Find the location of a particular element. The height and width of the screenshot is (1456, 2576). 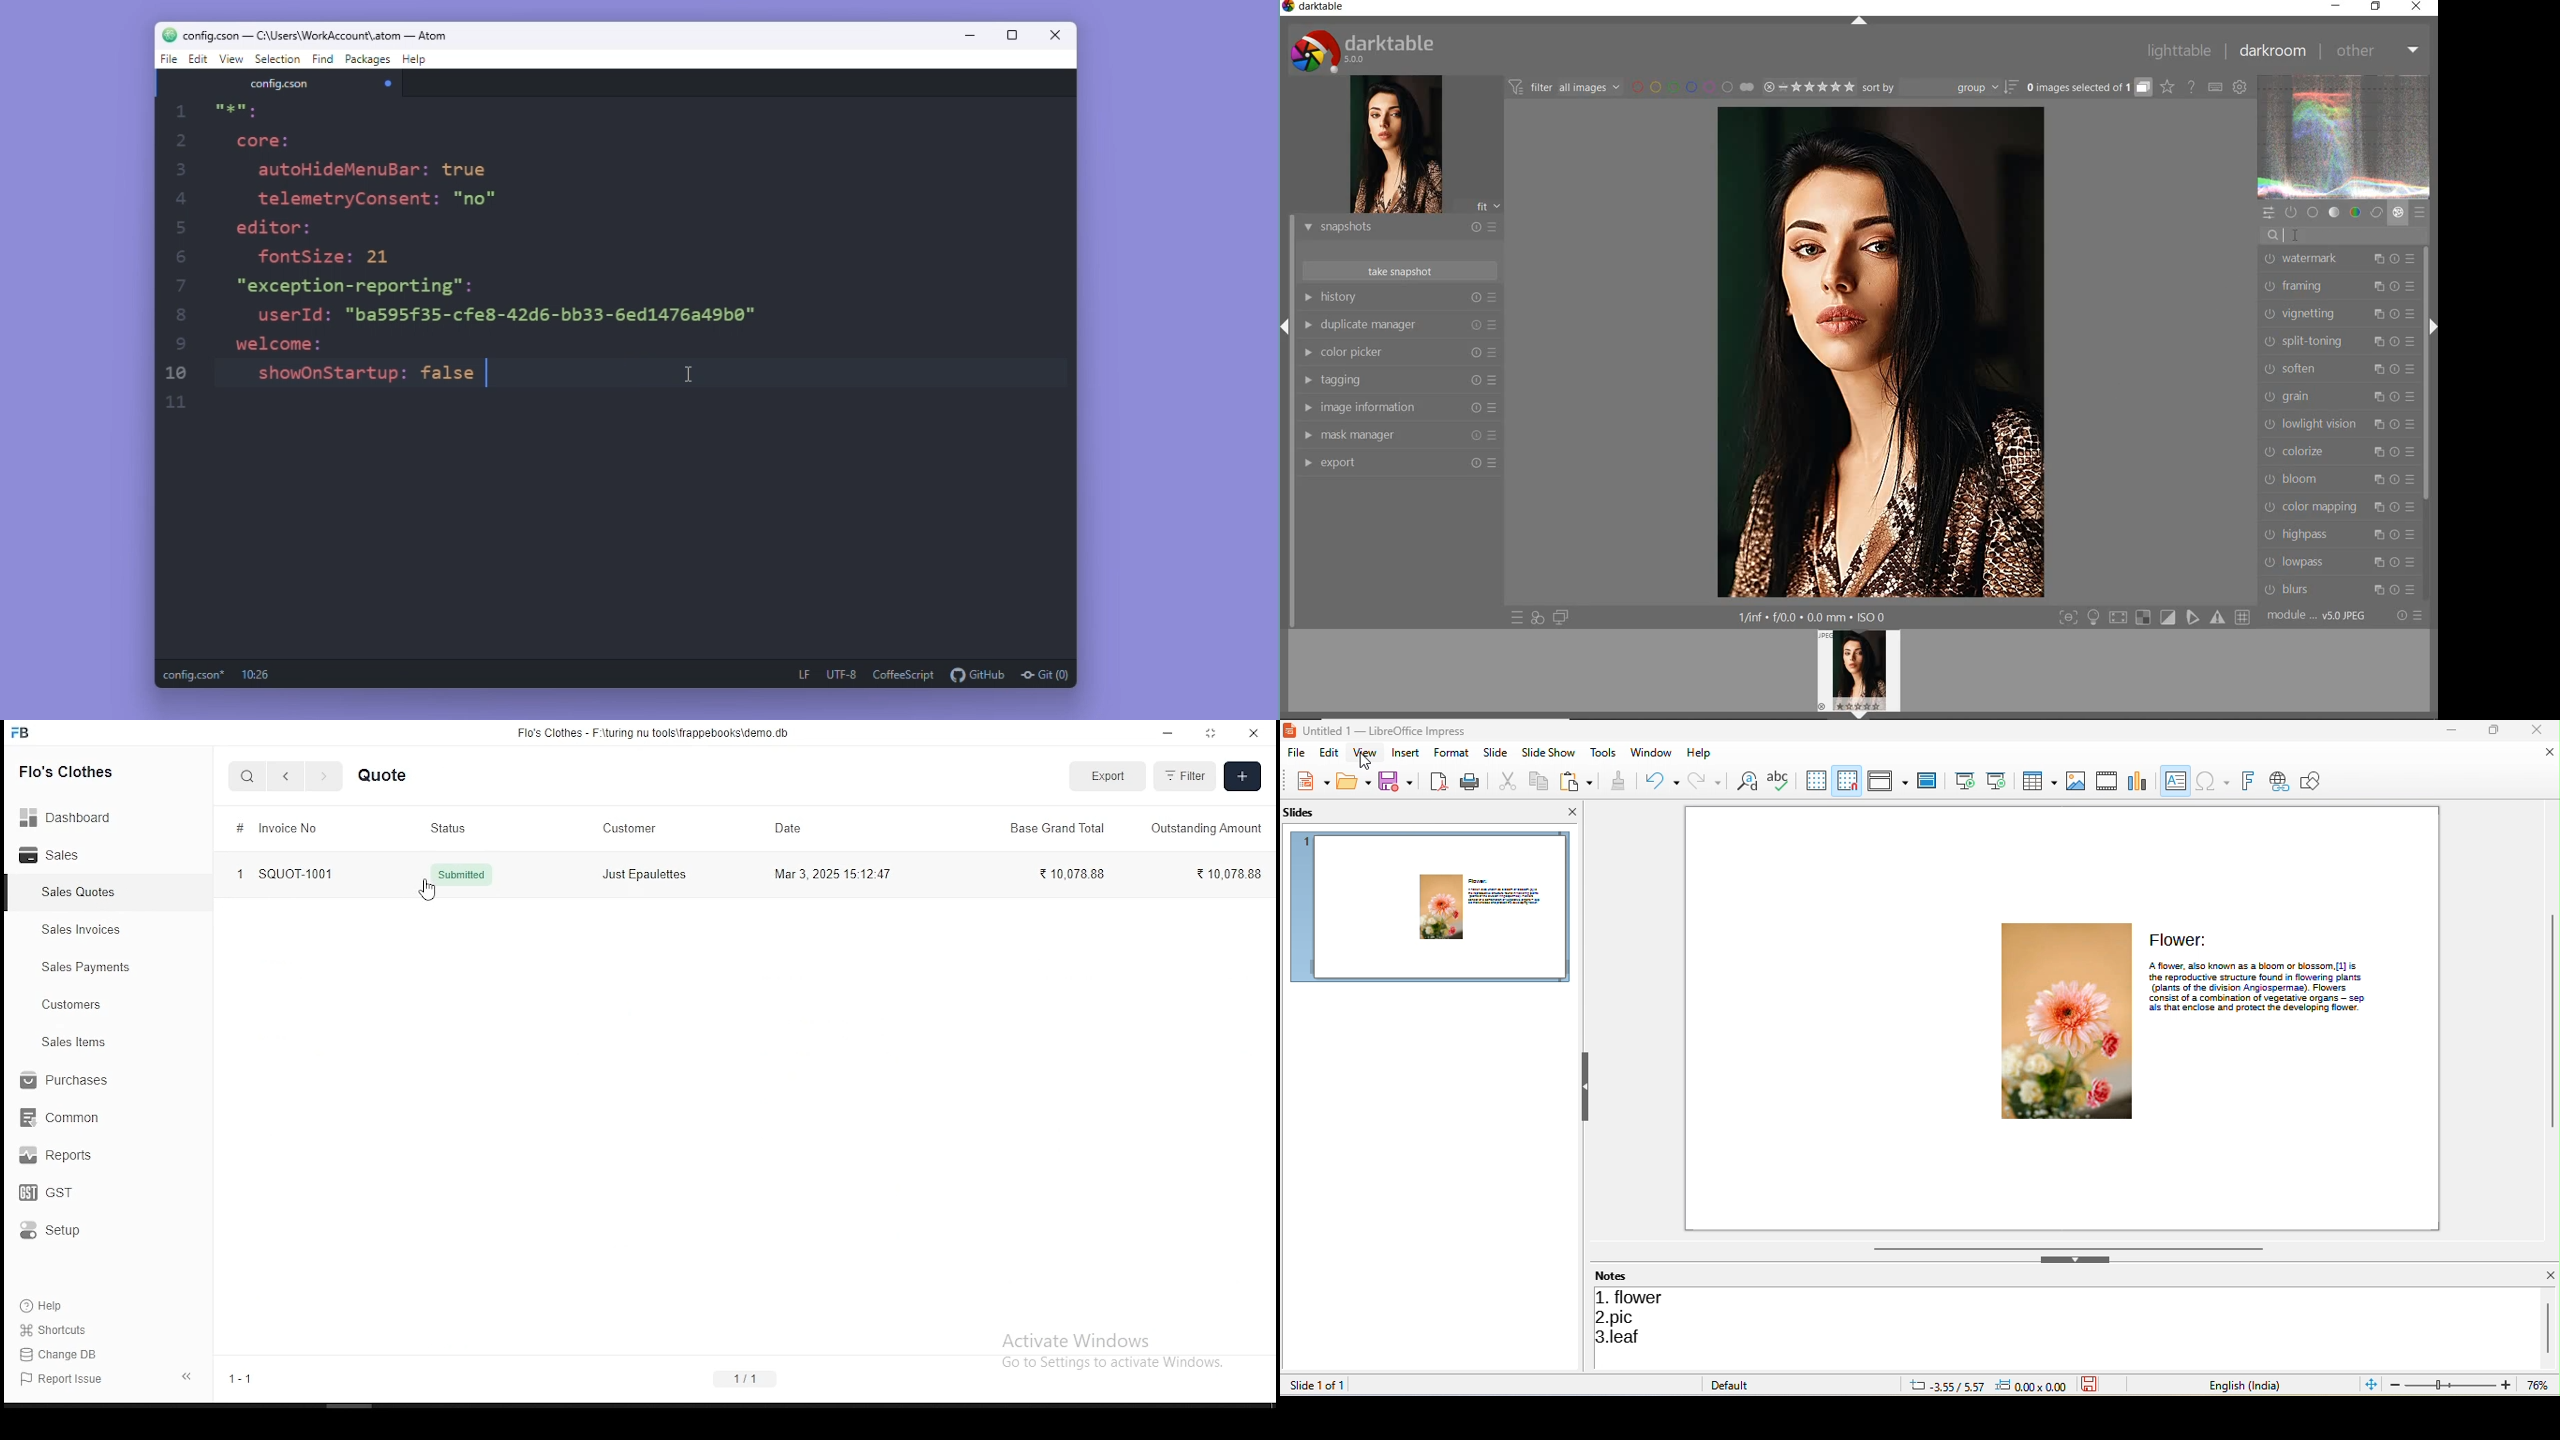

ales items is located at coordinates (78, 1043).